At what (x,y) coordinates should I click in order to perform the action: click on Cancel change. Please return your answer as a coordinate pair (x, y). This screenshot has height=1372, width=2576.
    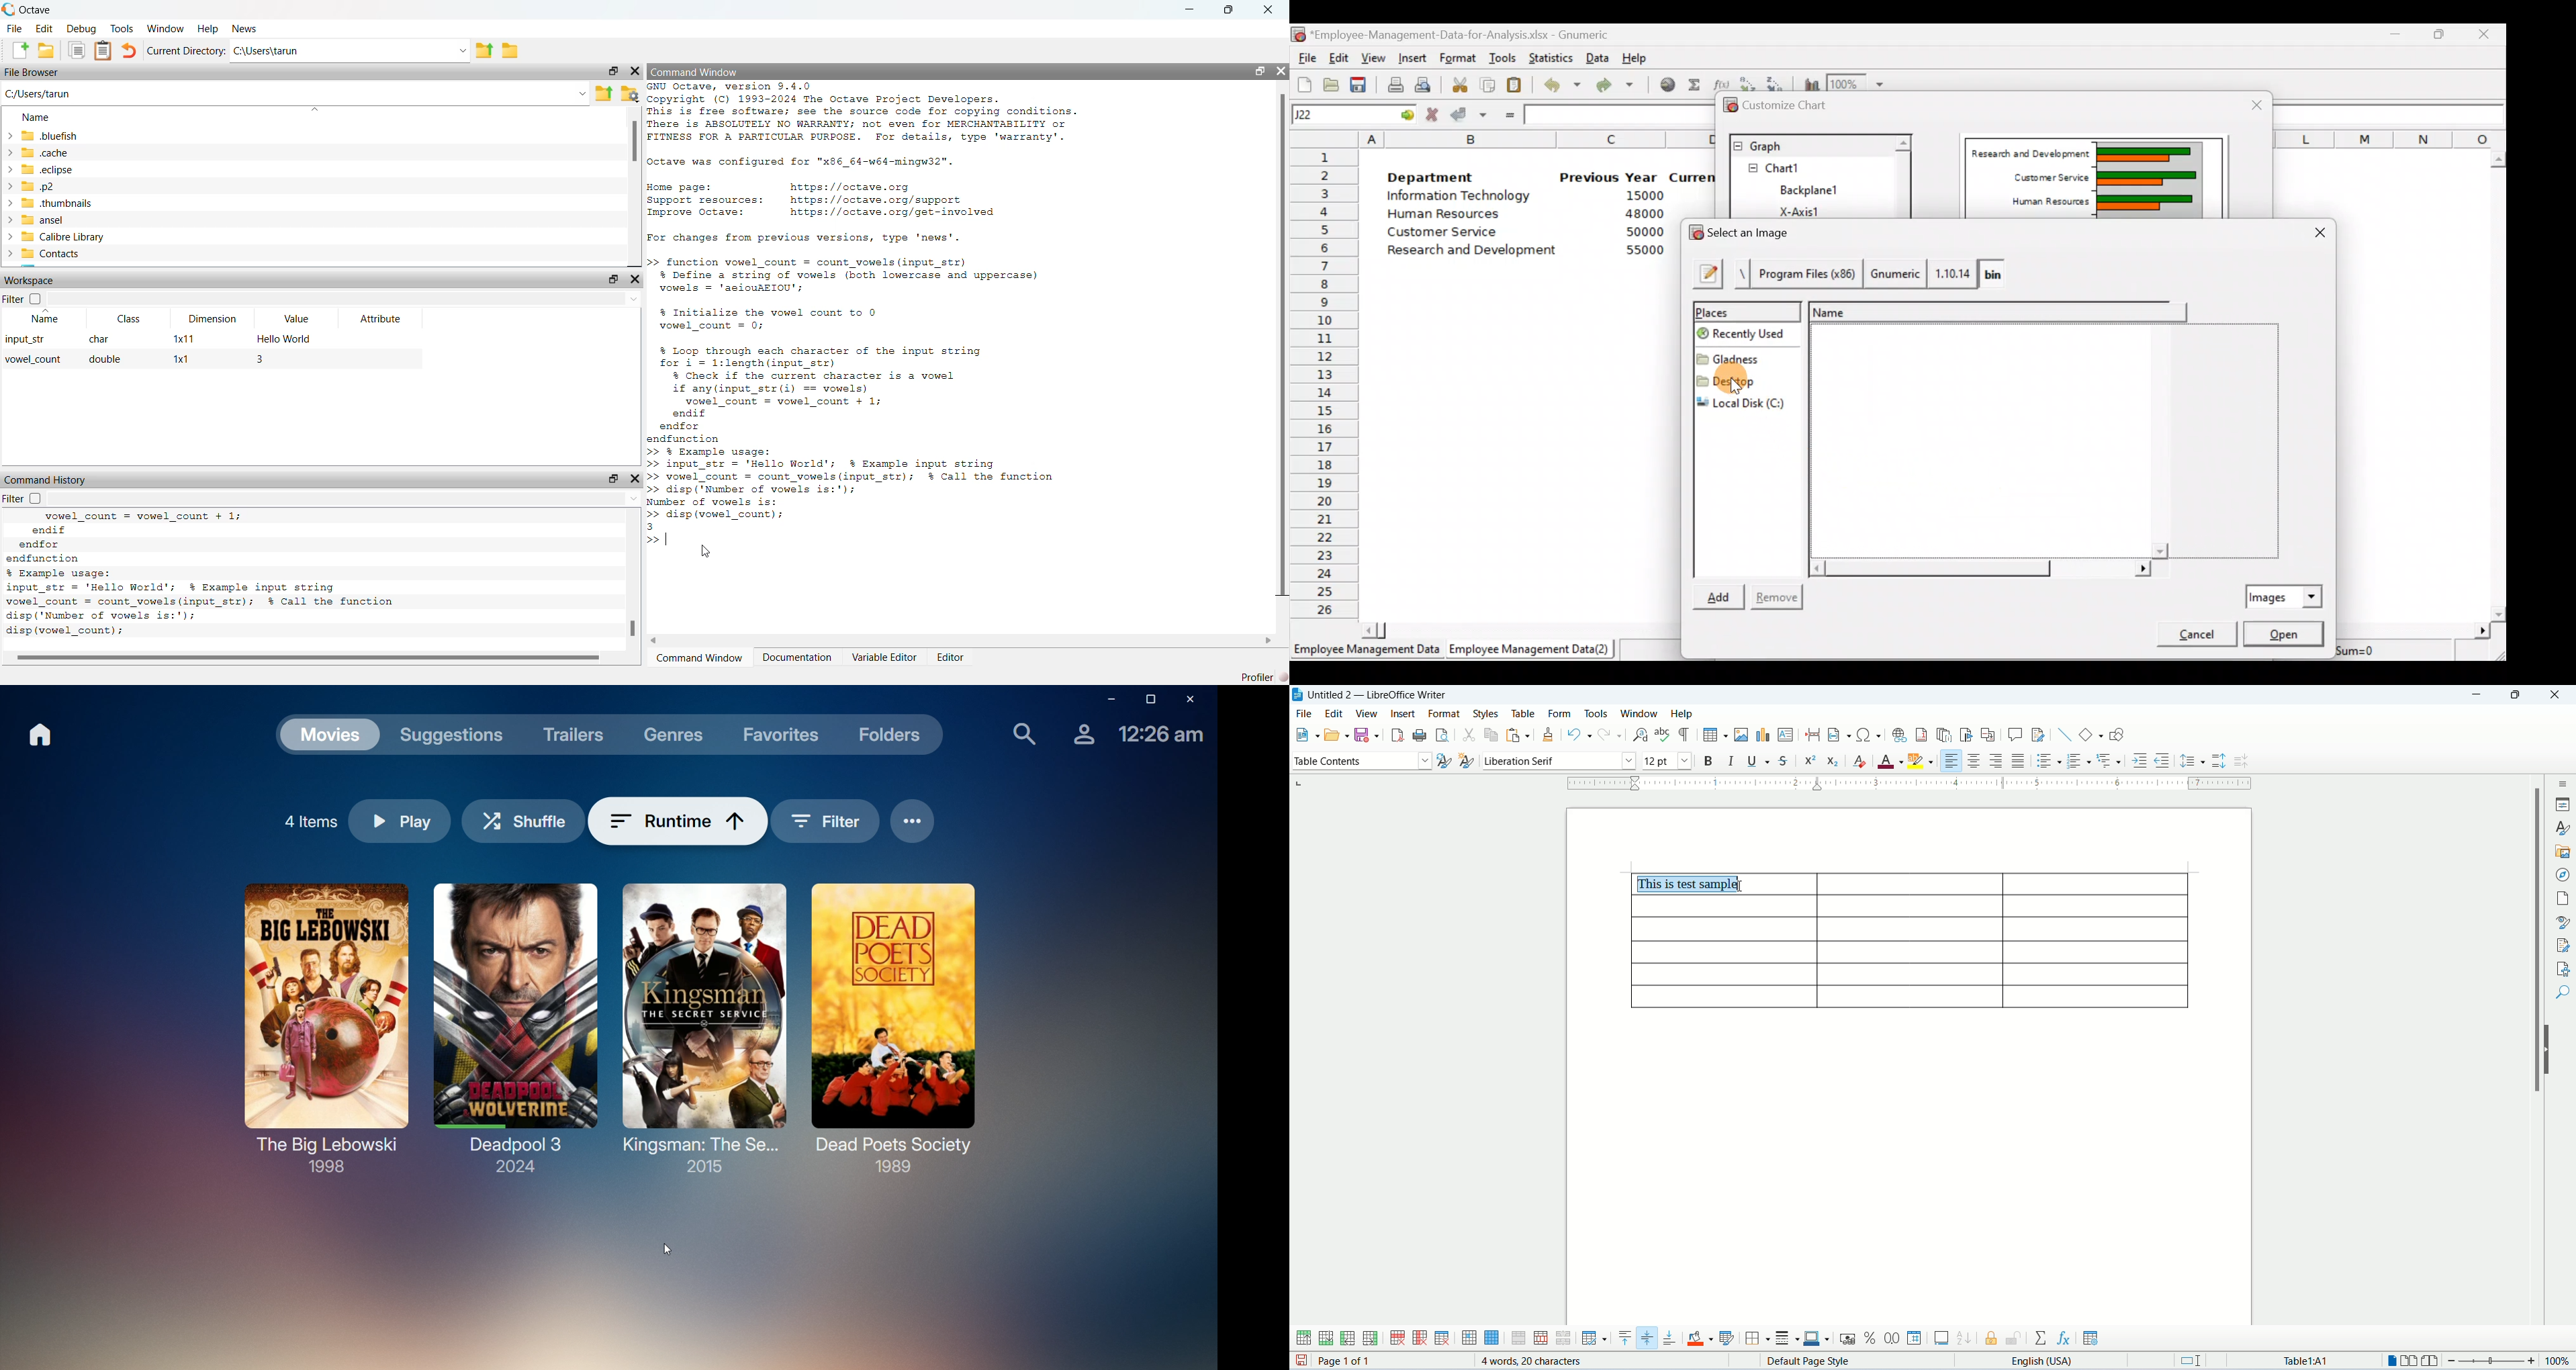
    Looking at the image, I should click on (1433, 115).